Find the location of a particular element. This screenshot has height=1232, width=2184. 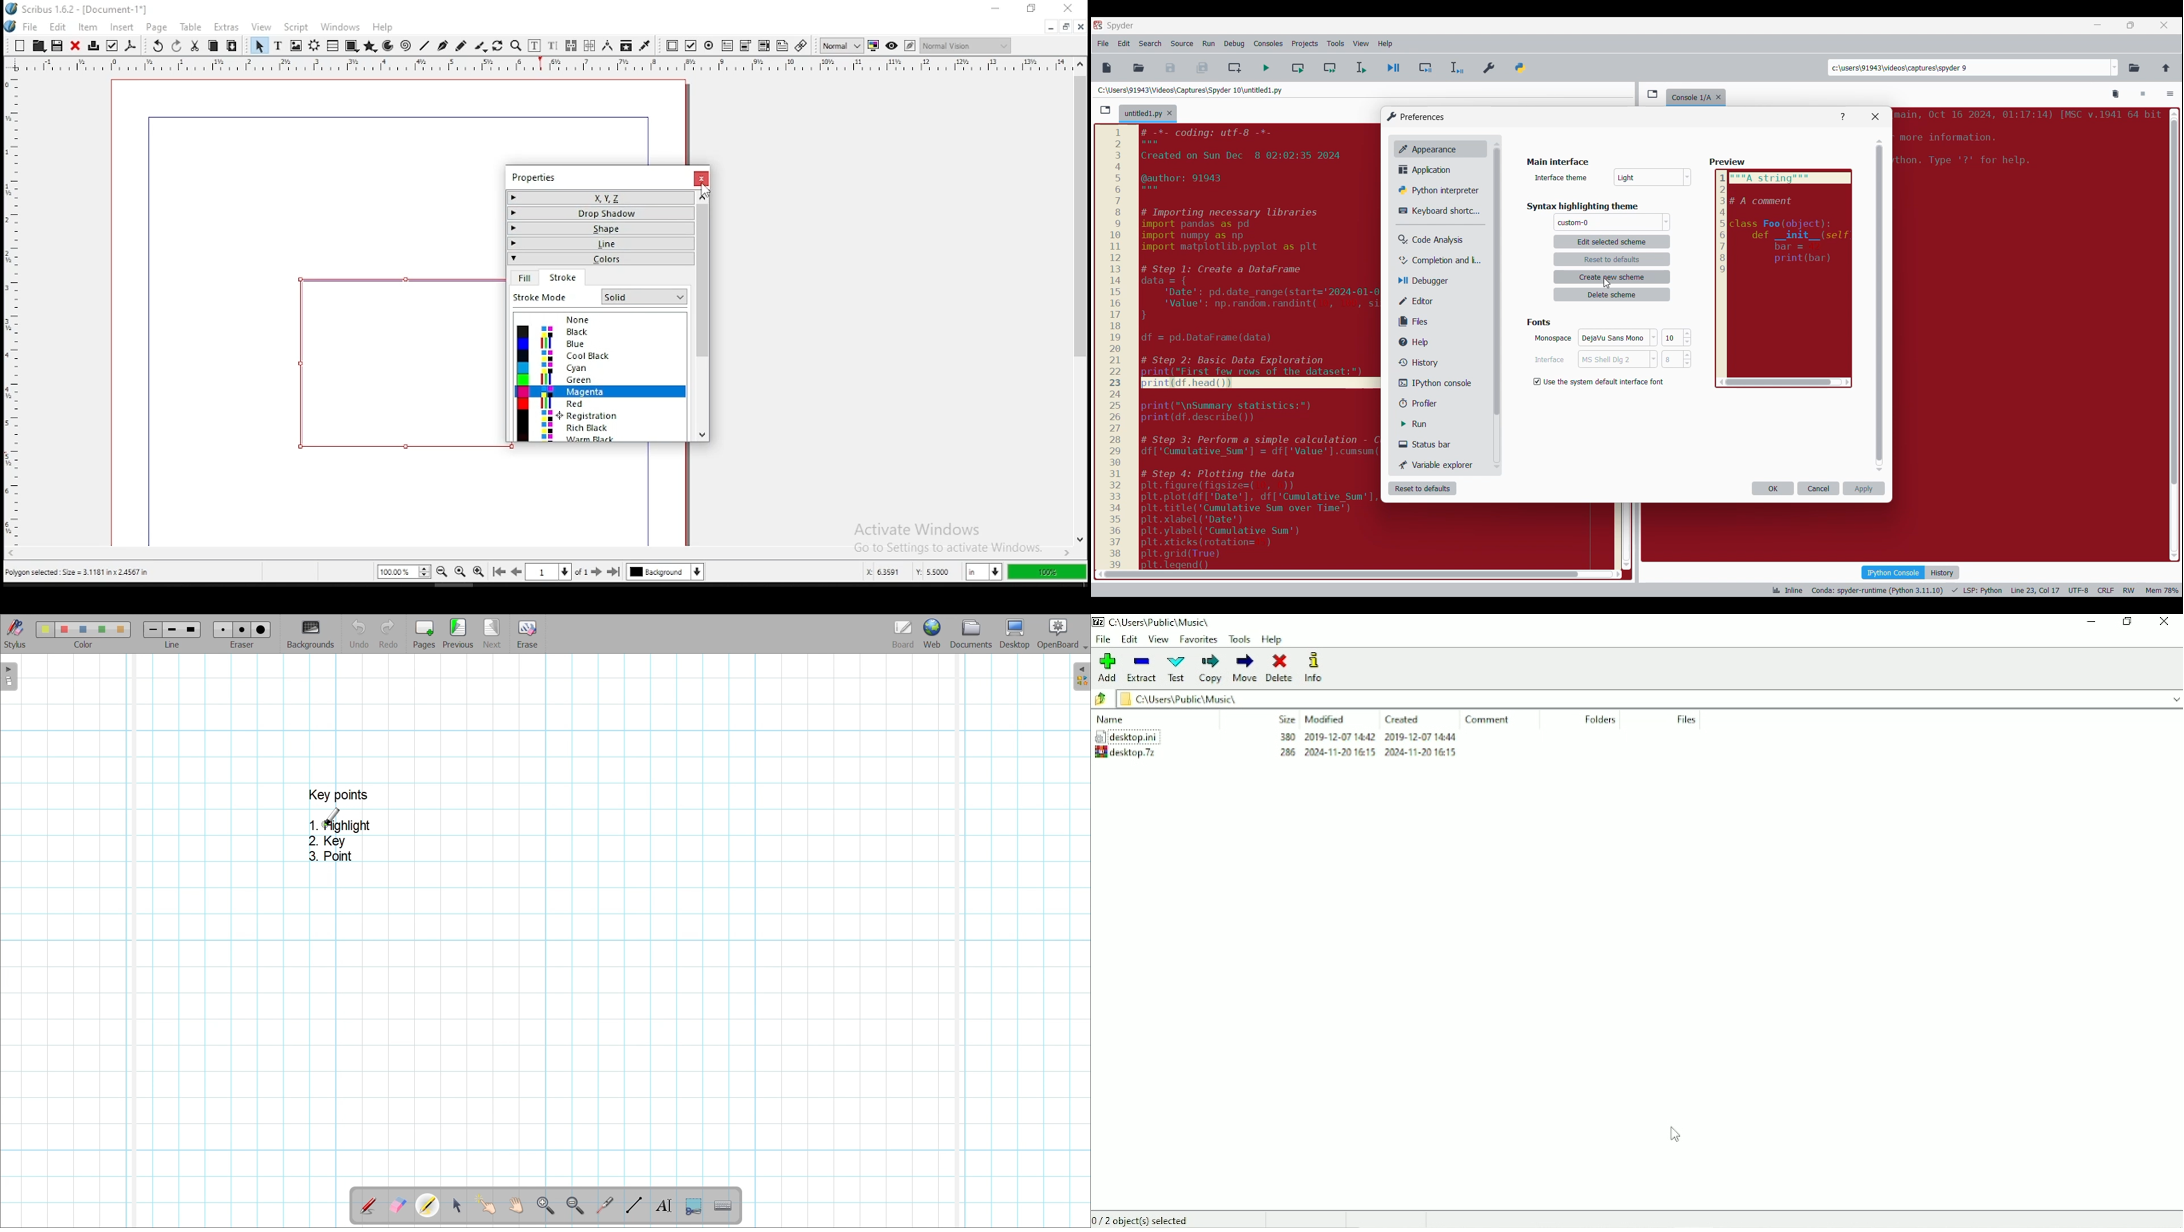

Browse a working directory is located at coordinates (2135, 68).